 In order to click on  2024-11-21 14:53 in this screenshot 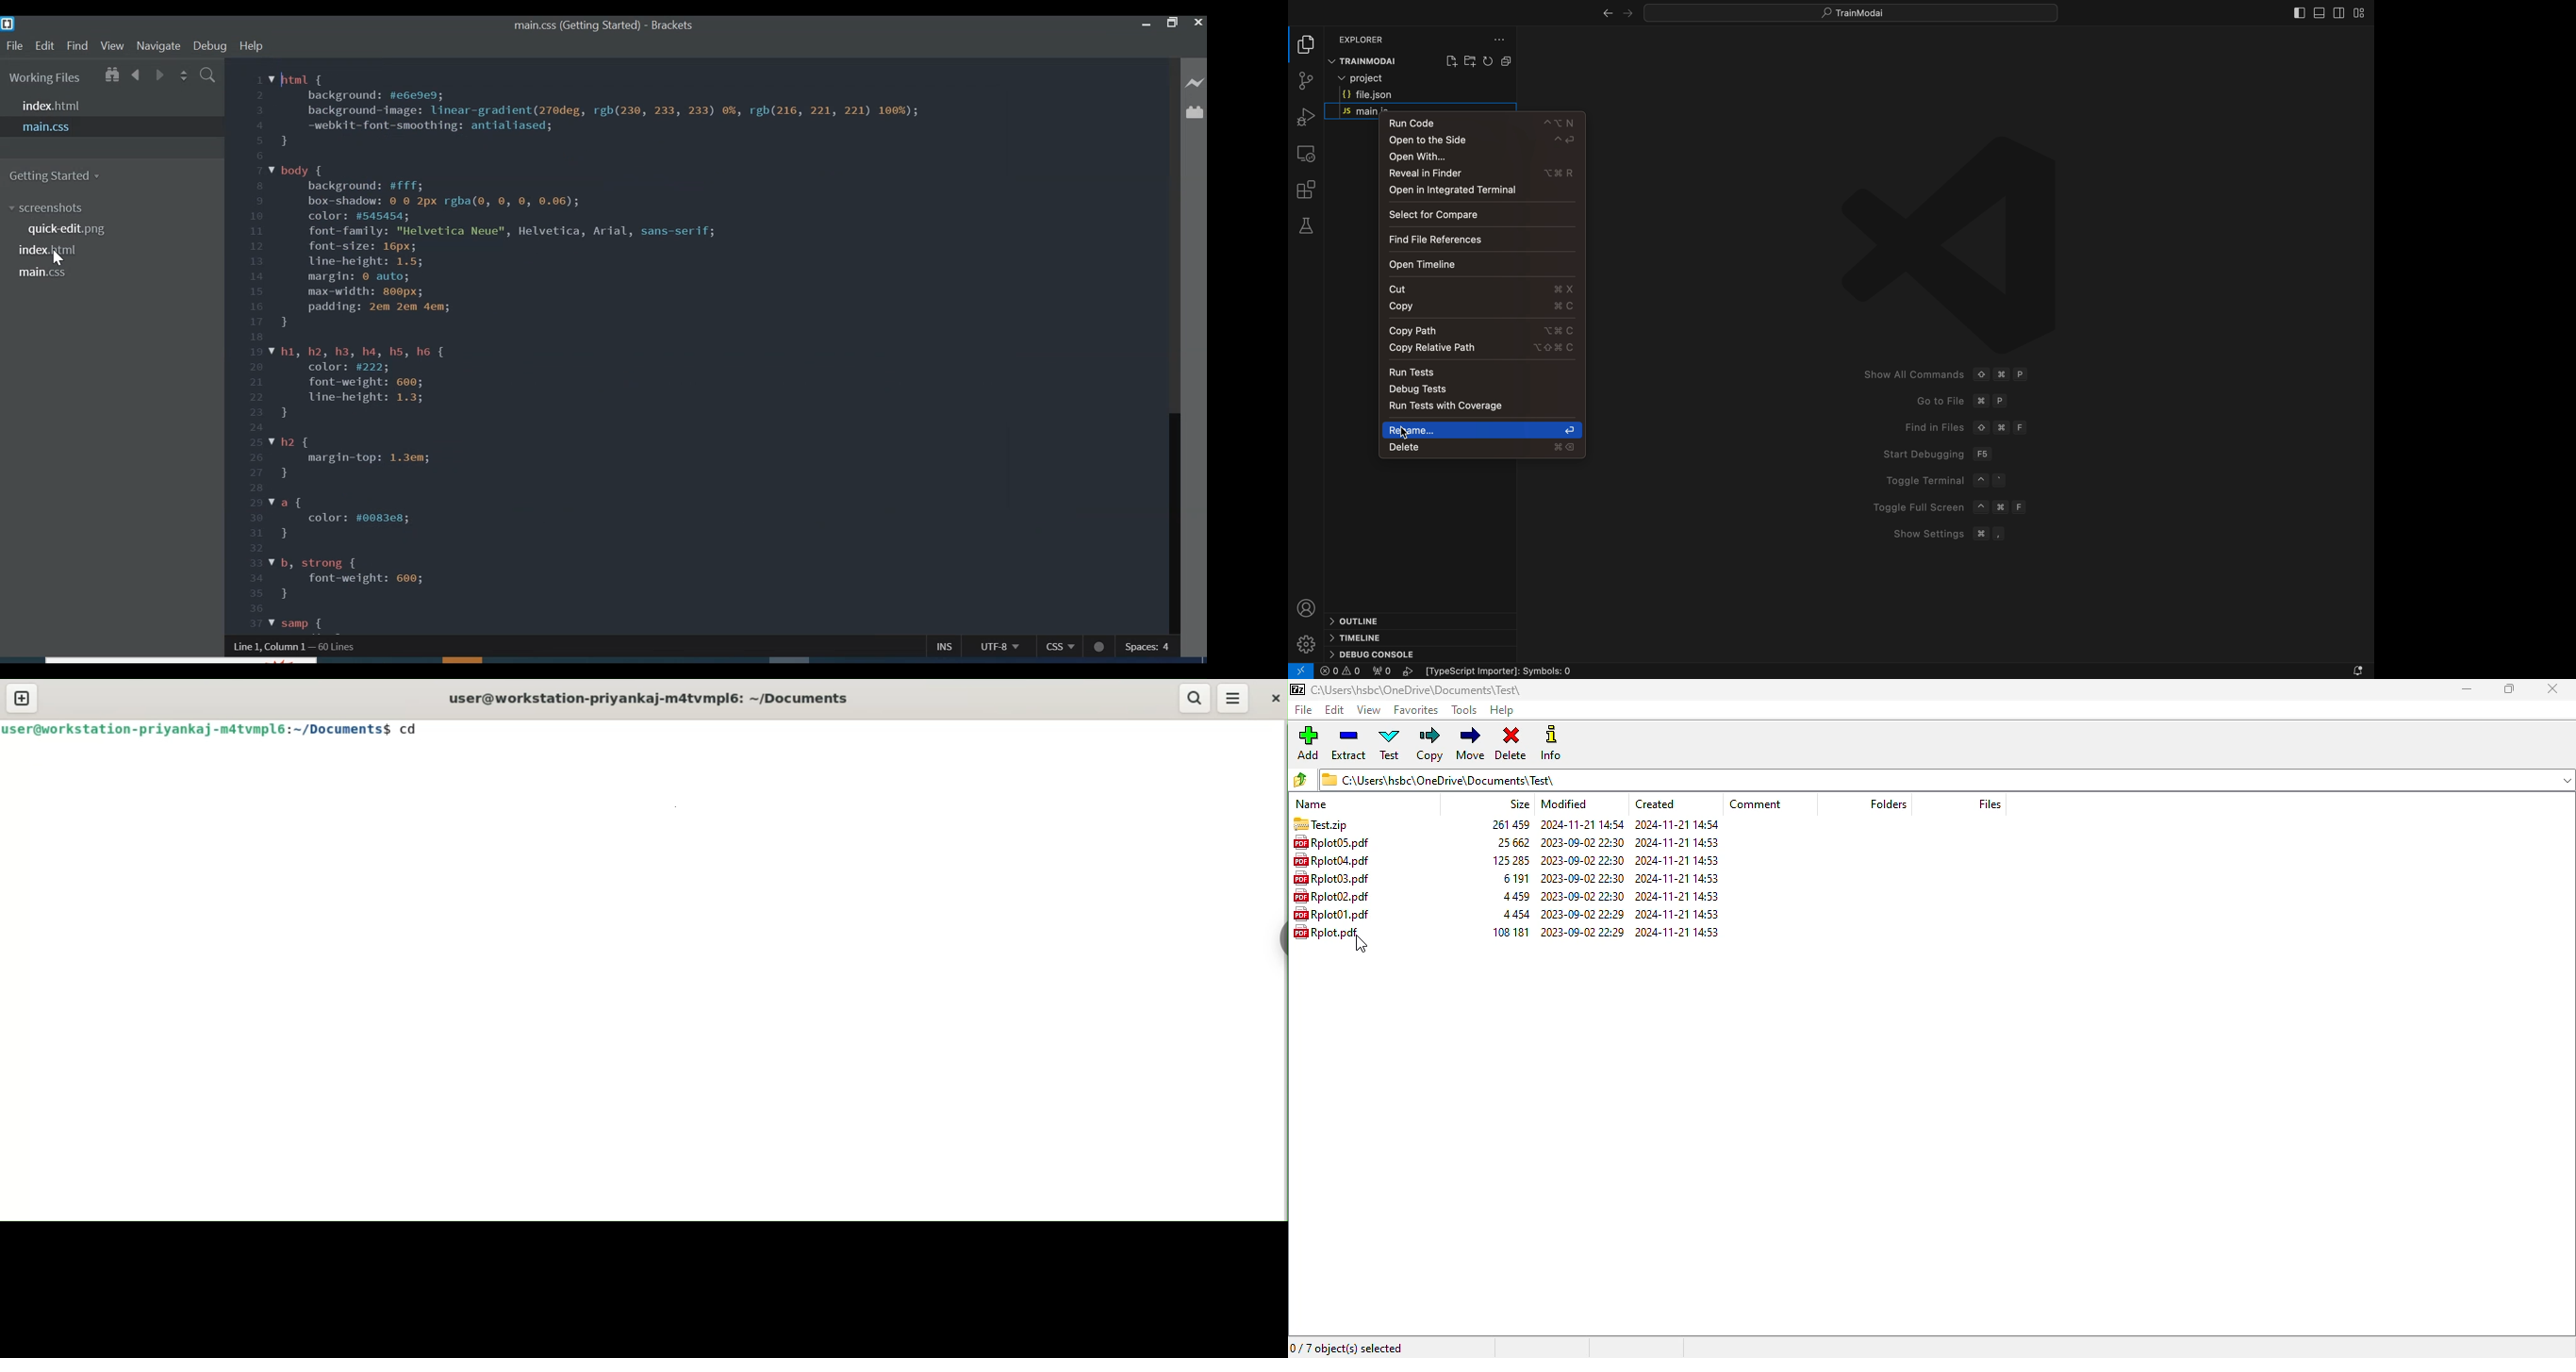, I will do `click(1677, 880)`.